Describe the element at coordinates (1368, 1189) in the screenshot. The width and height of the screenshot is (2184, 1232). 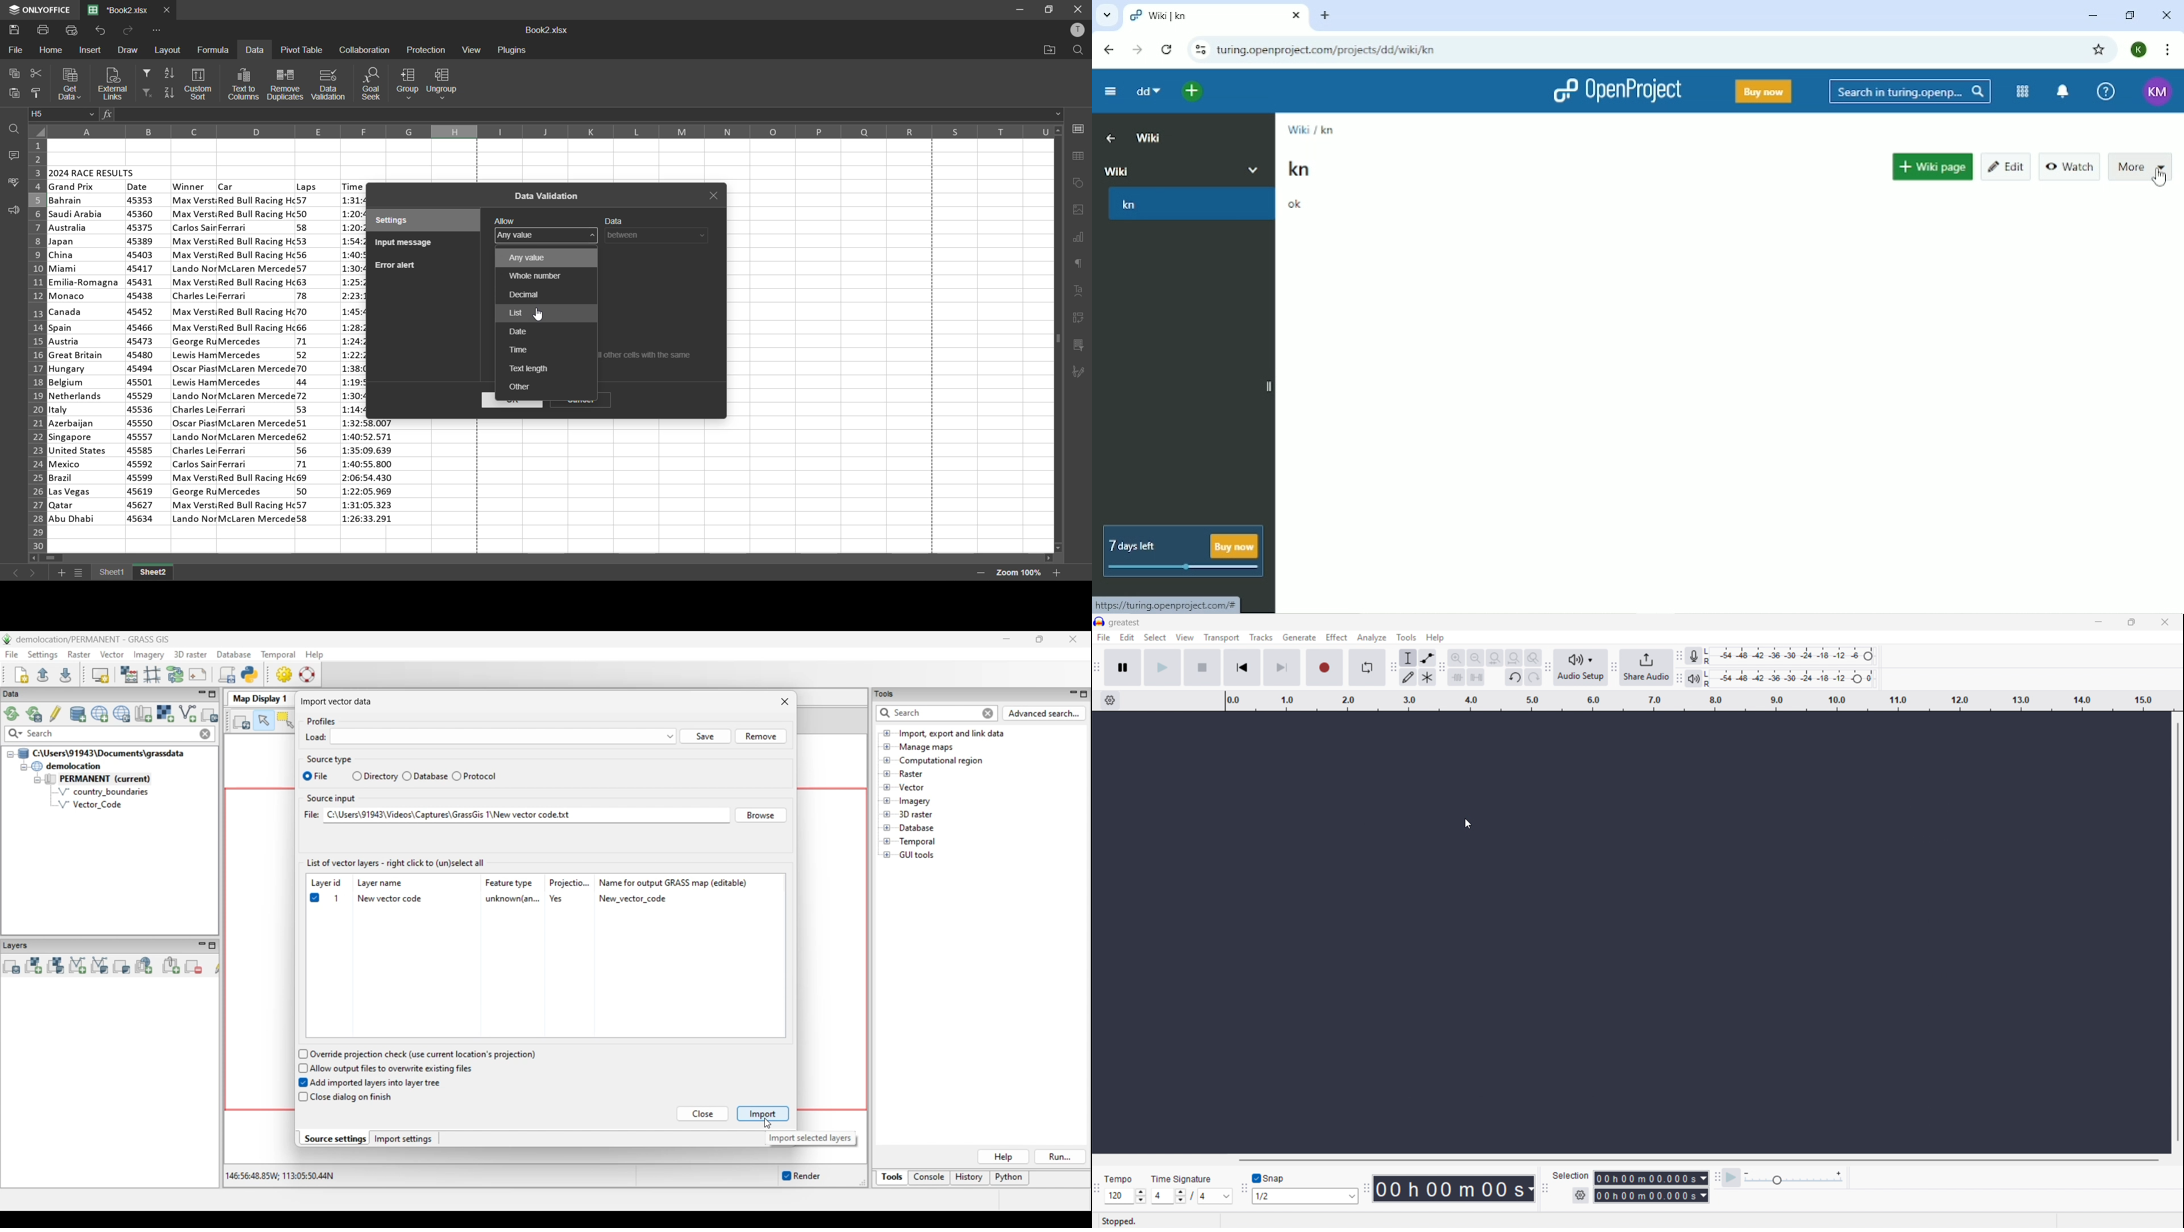
I see `Time toolbar ` at that location.